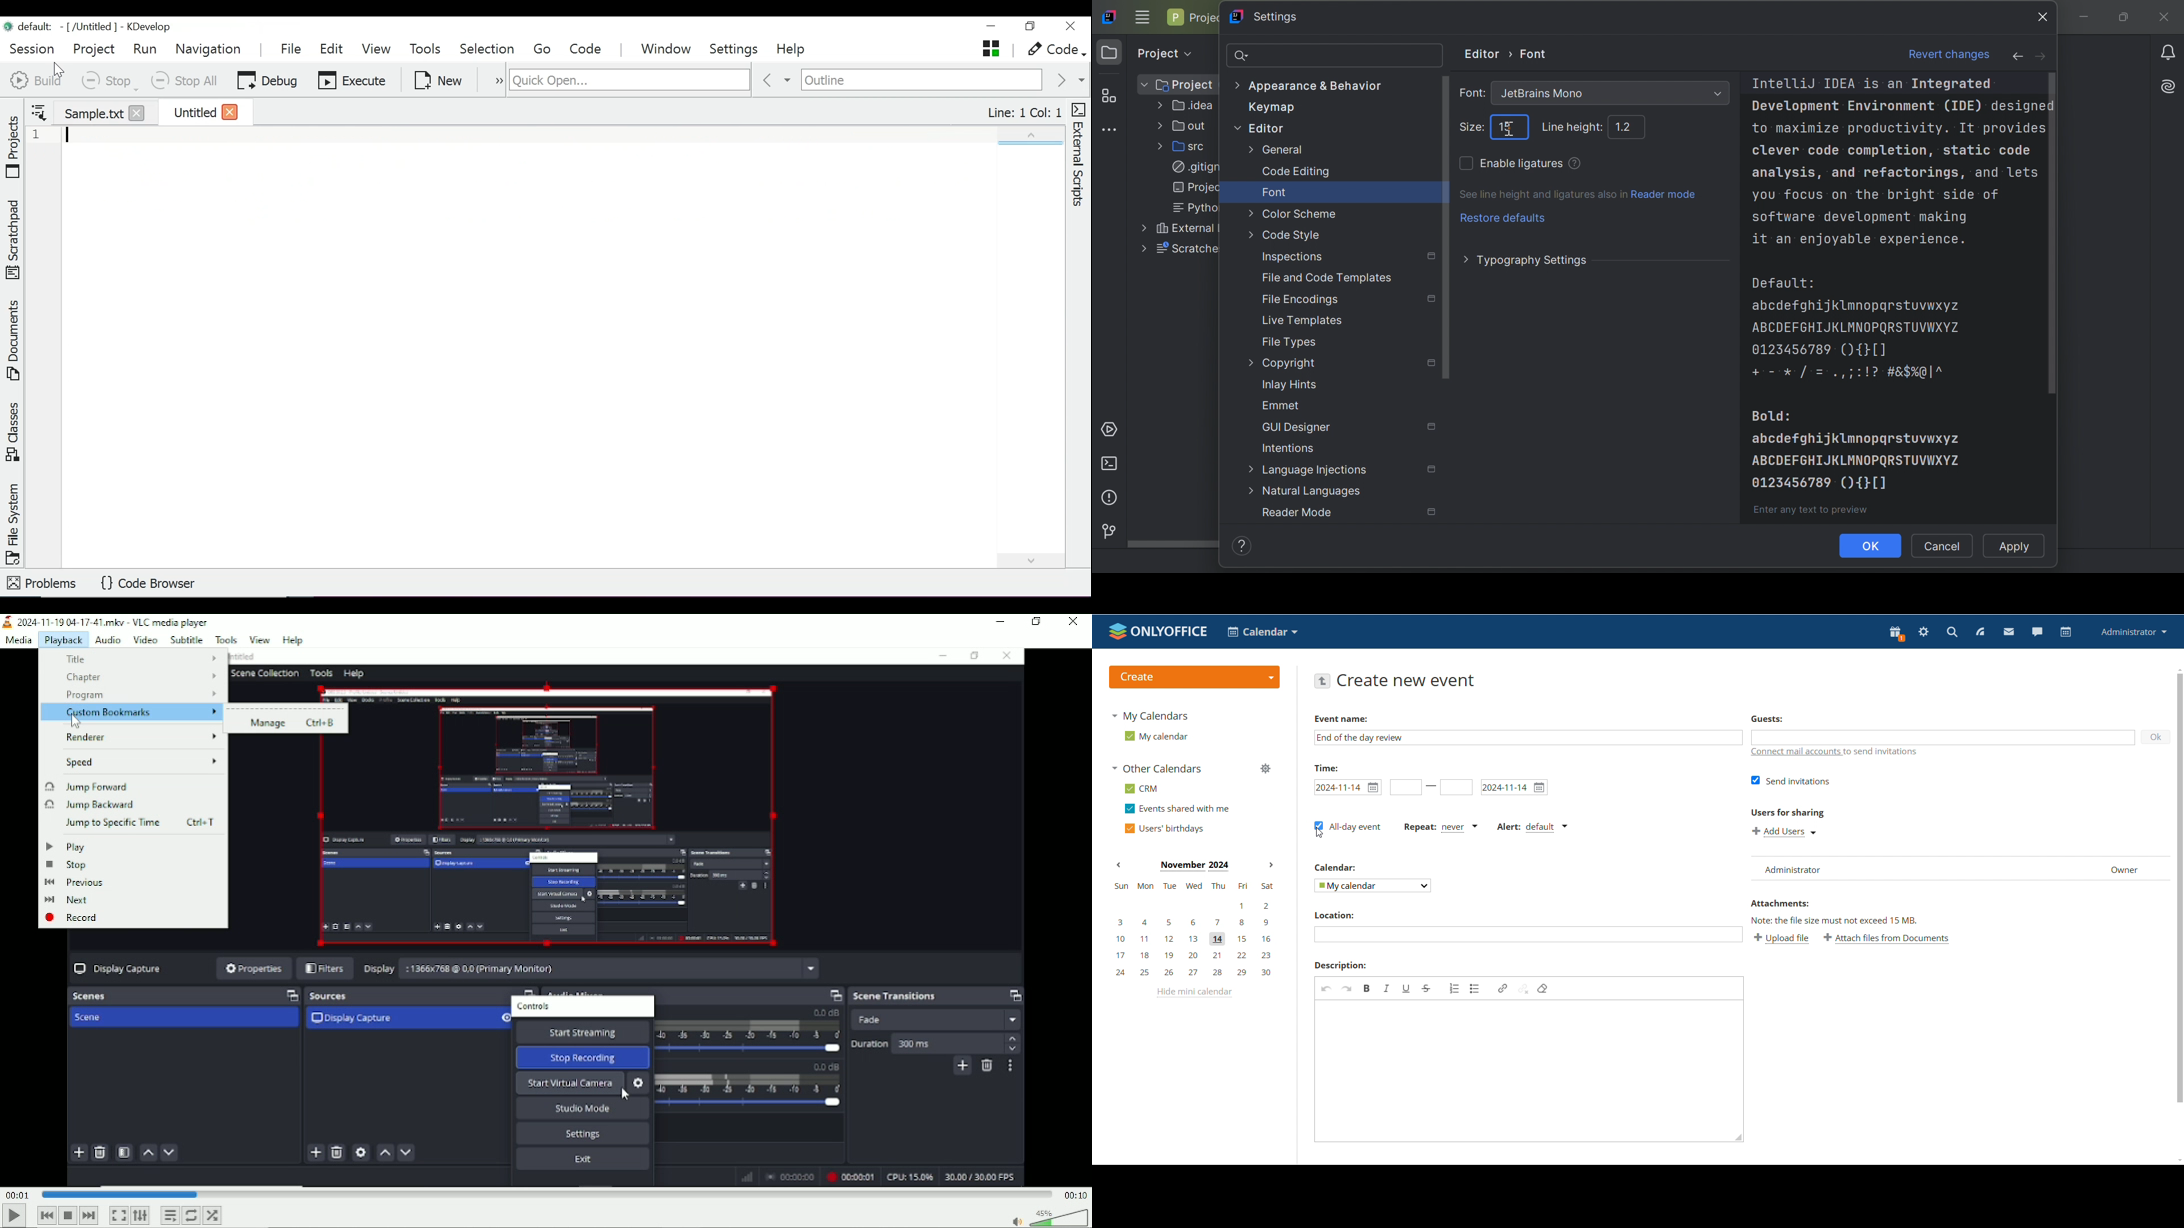 The height and width of the screenshot is (1232, 2184). What do you see at coordinates (17, 1193) in the screenshot?
I see `00:01` at bounding box center [17, 1193].